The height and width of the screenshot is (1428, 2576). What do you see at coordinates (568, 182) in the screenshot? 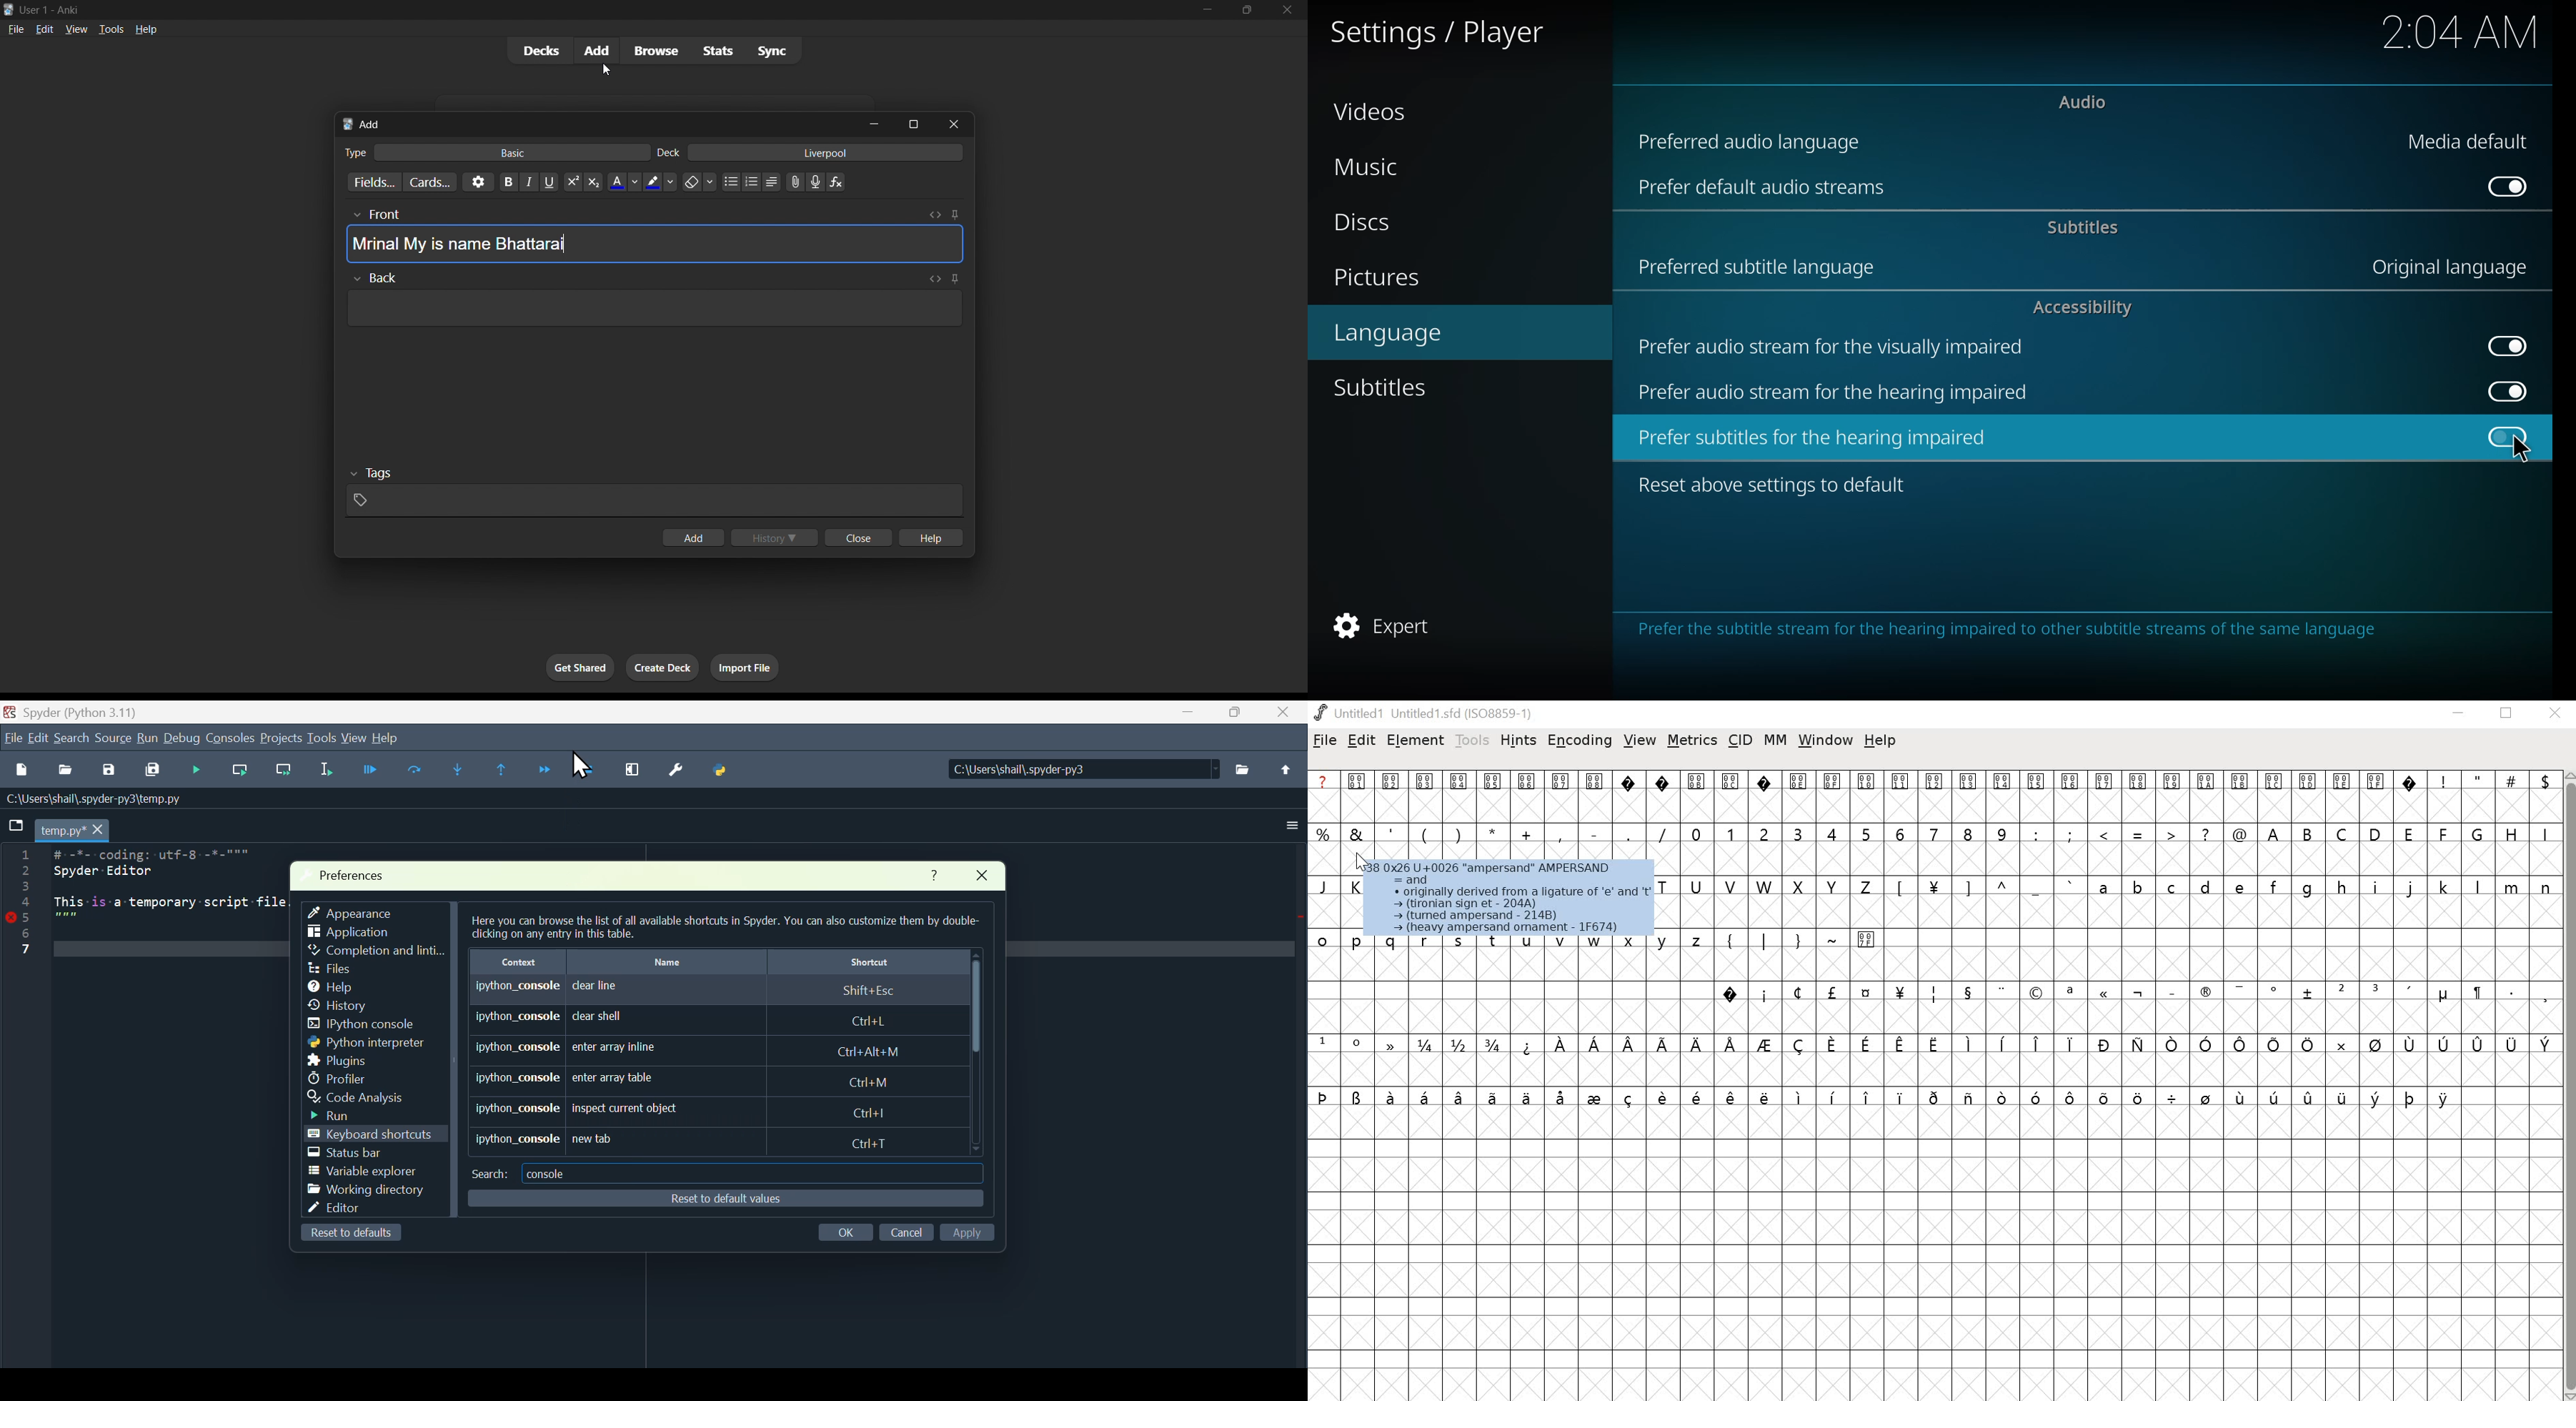
I see `super script` at bounding box center [568, 182].